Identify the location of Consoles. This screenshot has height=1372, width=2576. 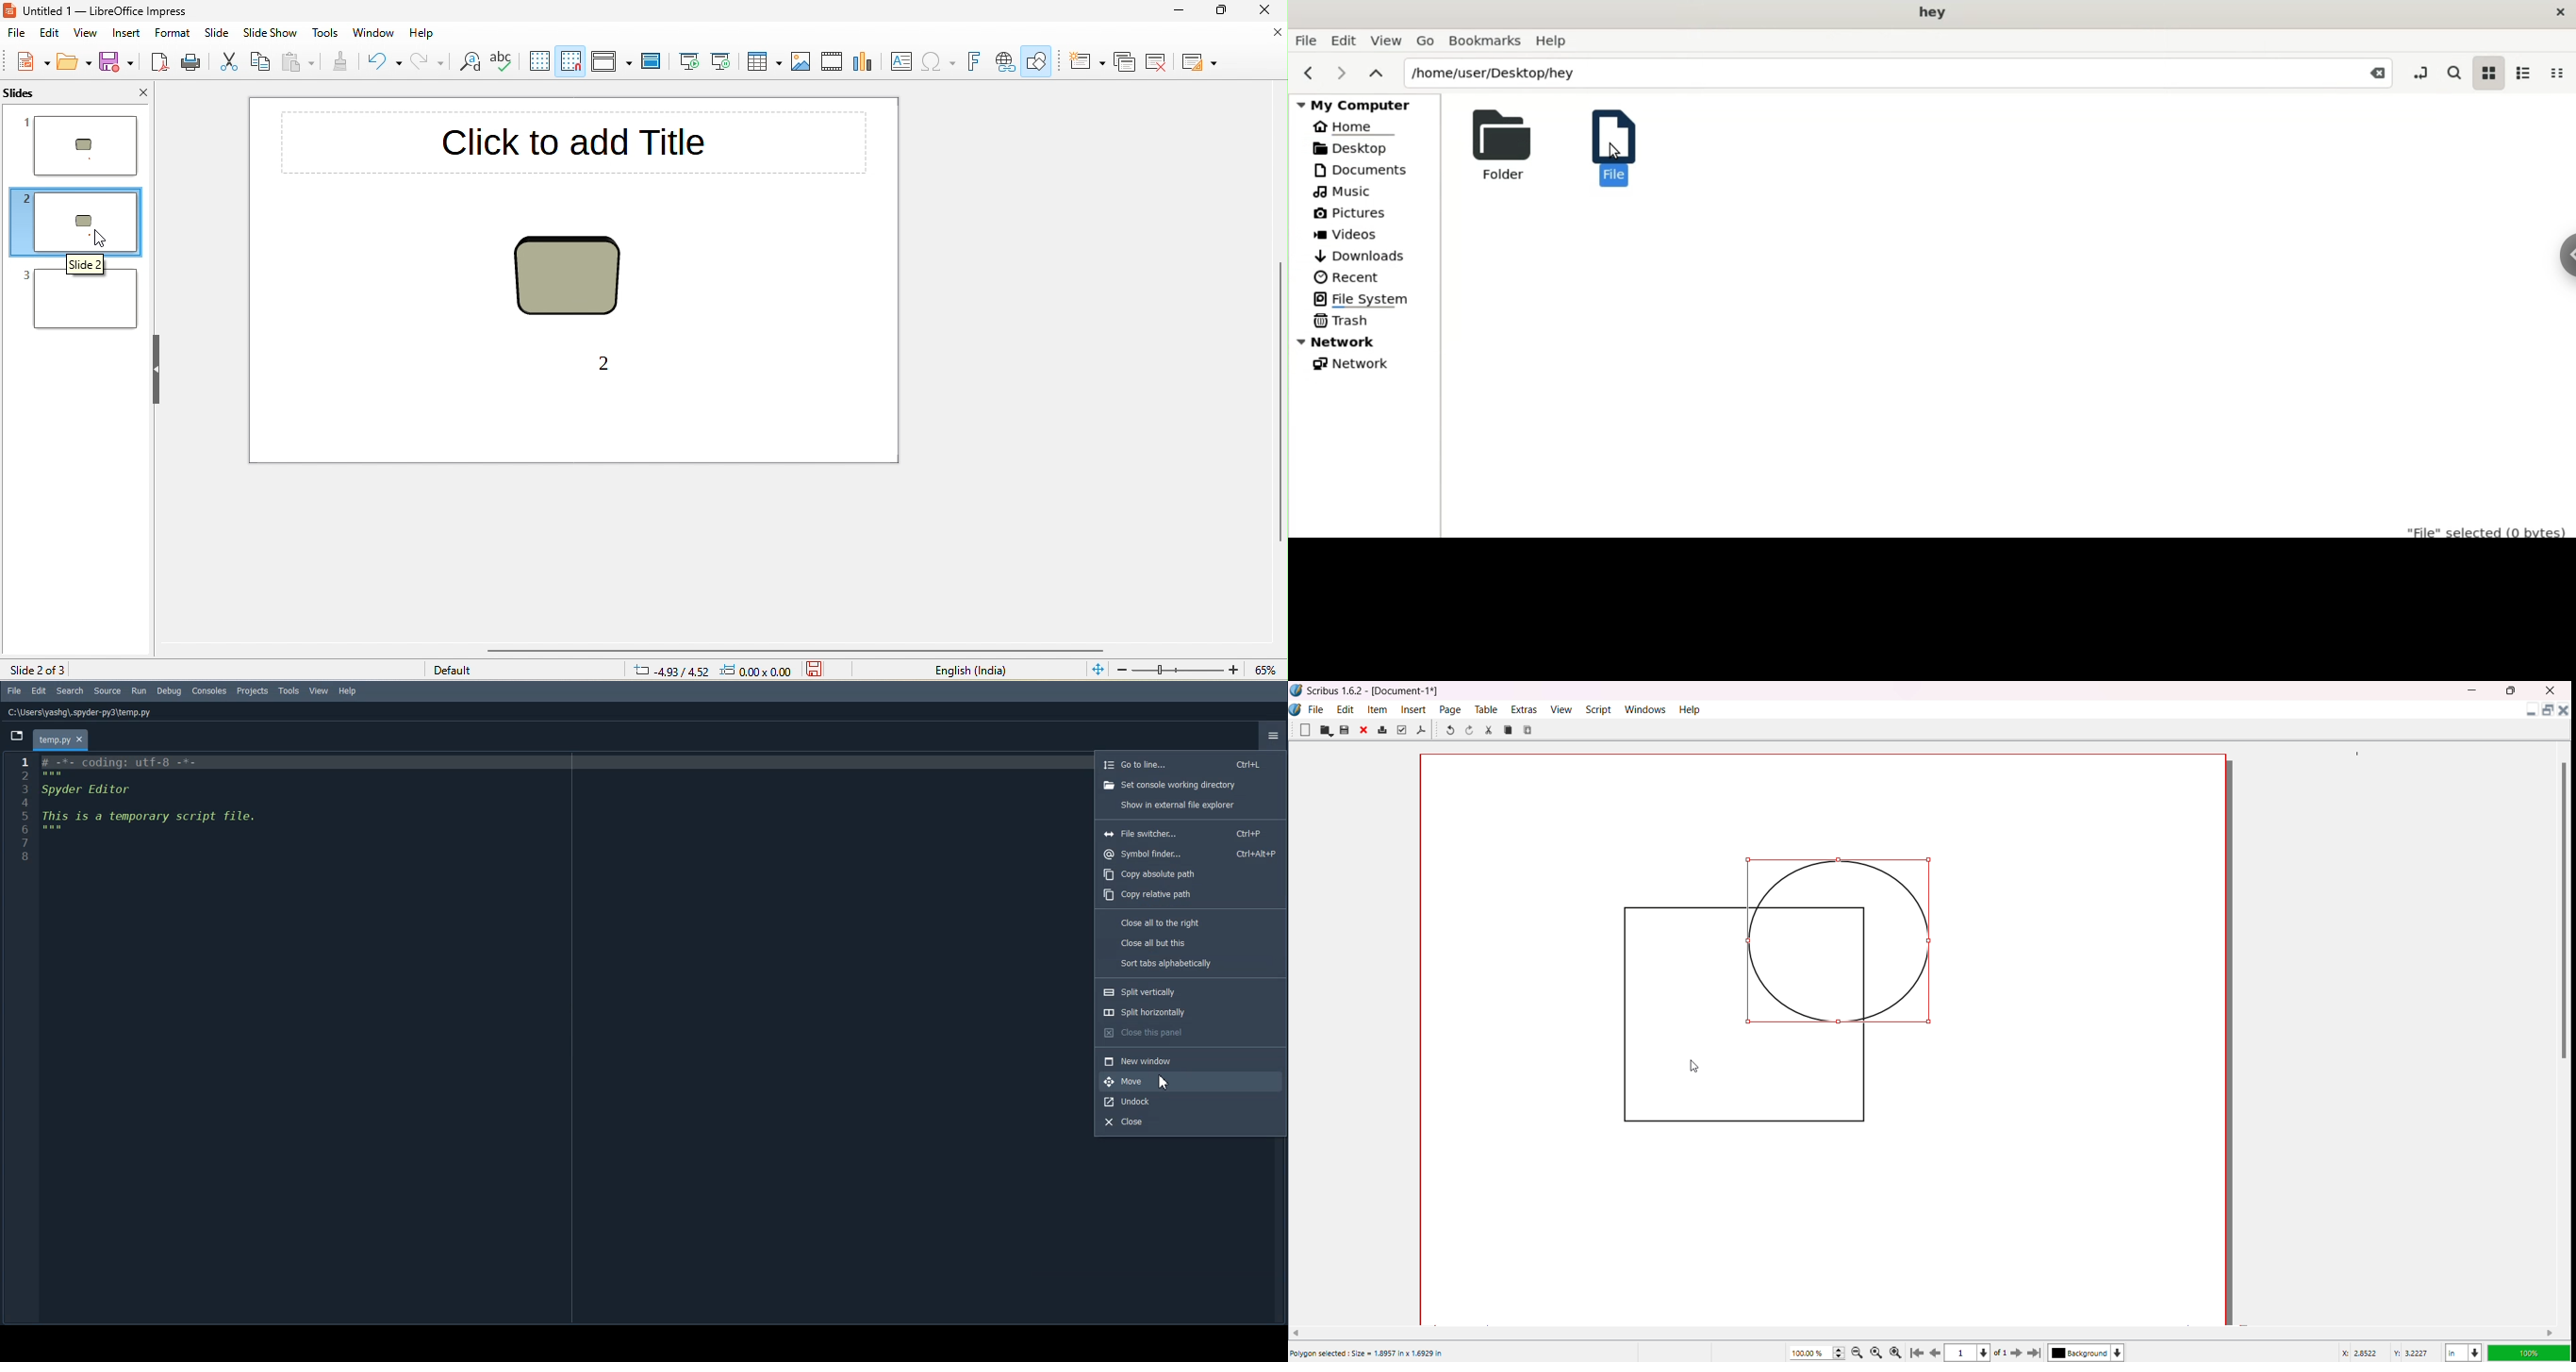
(209, 690).